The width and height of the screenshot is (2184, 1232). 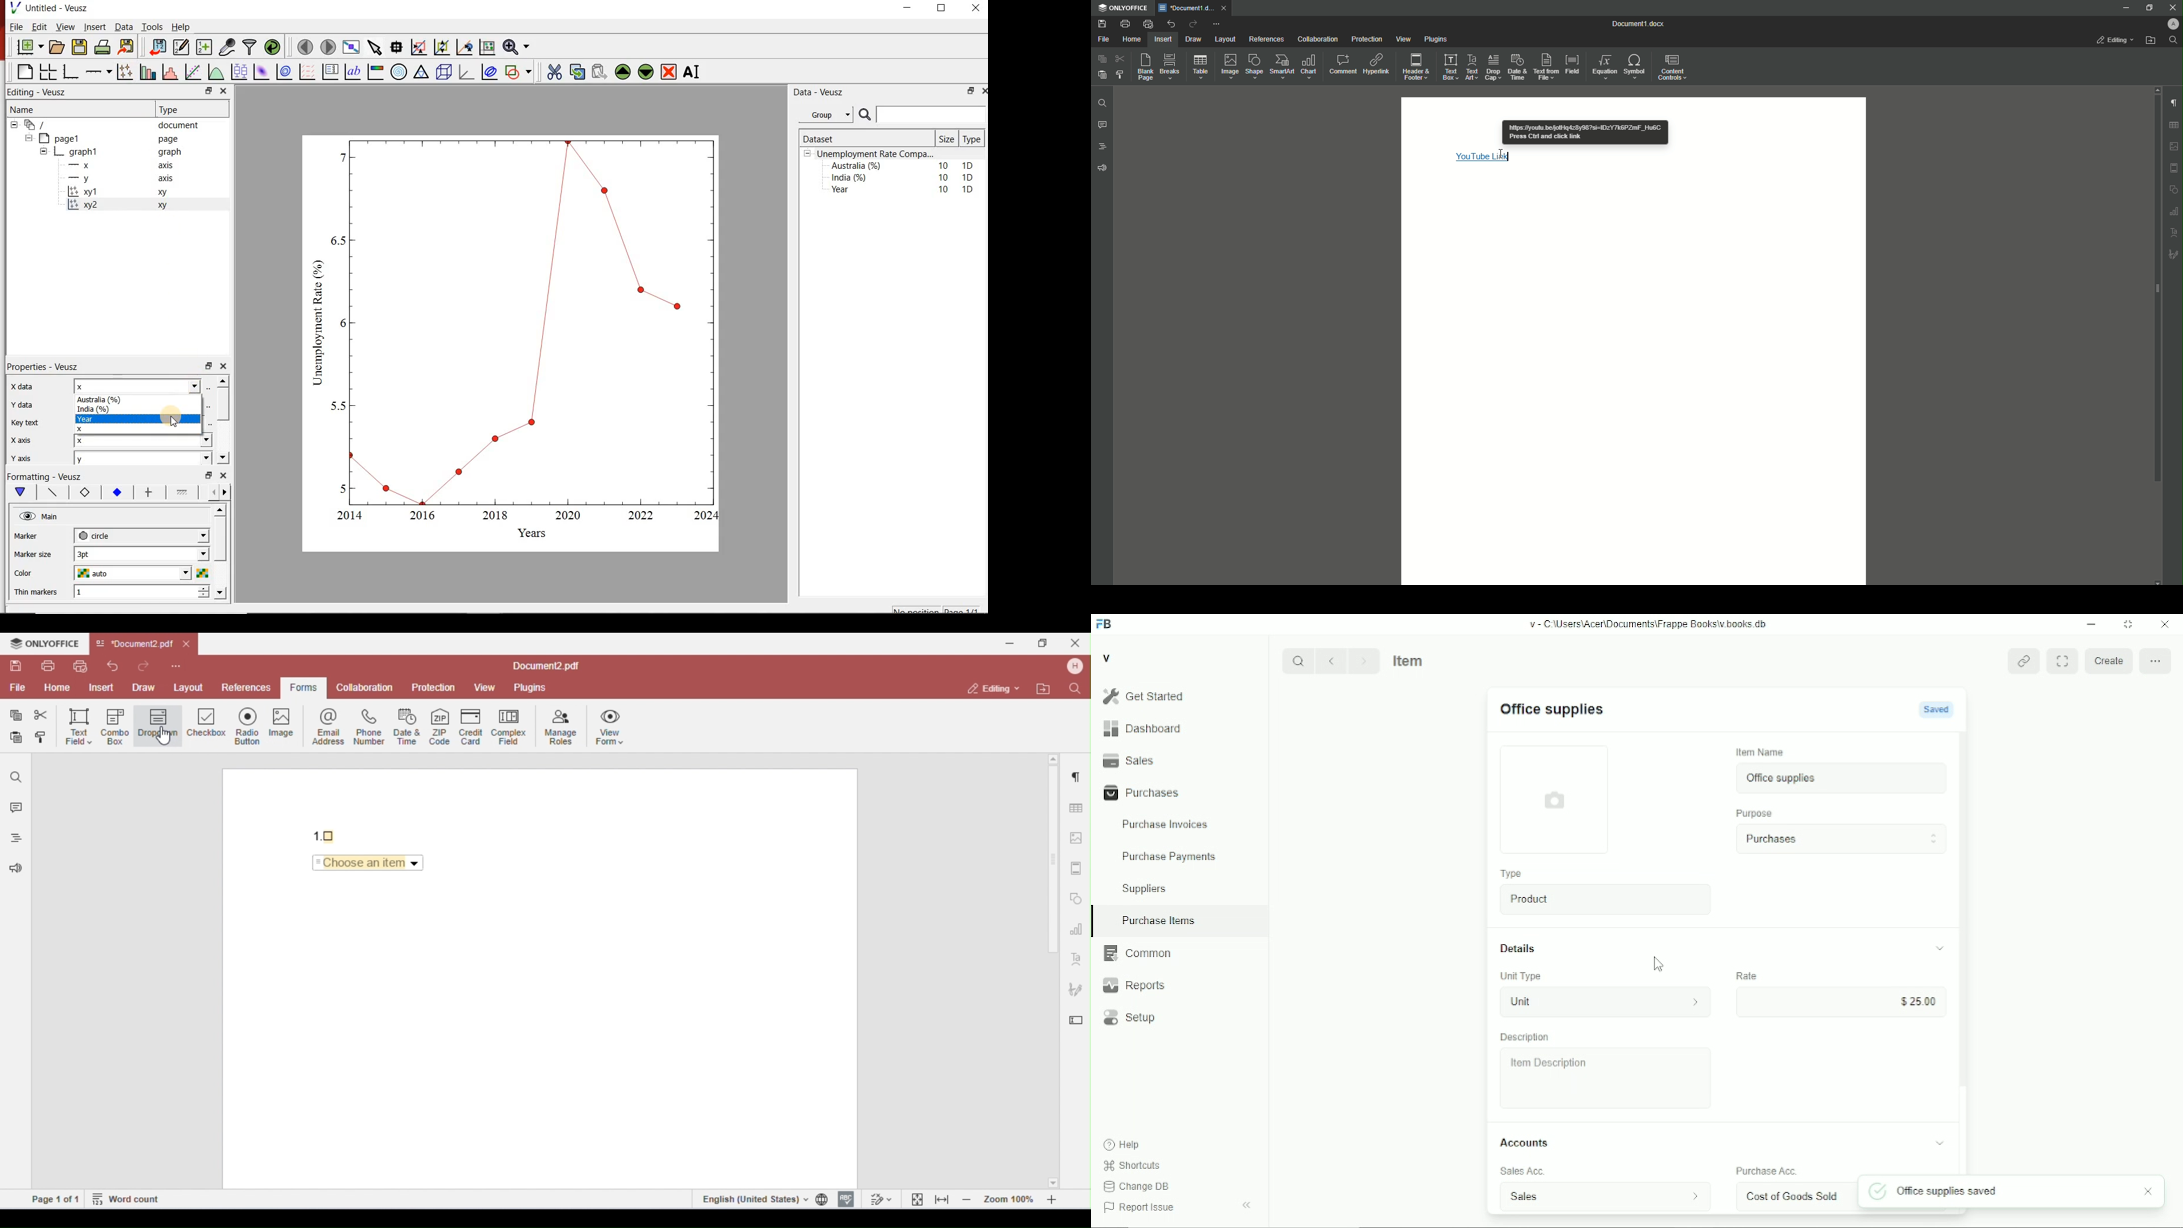 What do you see at coordinates (2175, 254) in the screenshot?
I see `Signature settings` at bounding box center [2175, 254].